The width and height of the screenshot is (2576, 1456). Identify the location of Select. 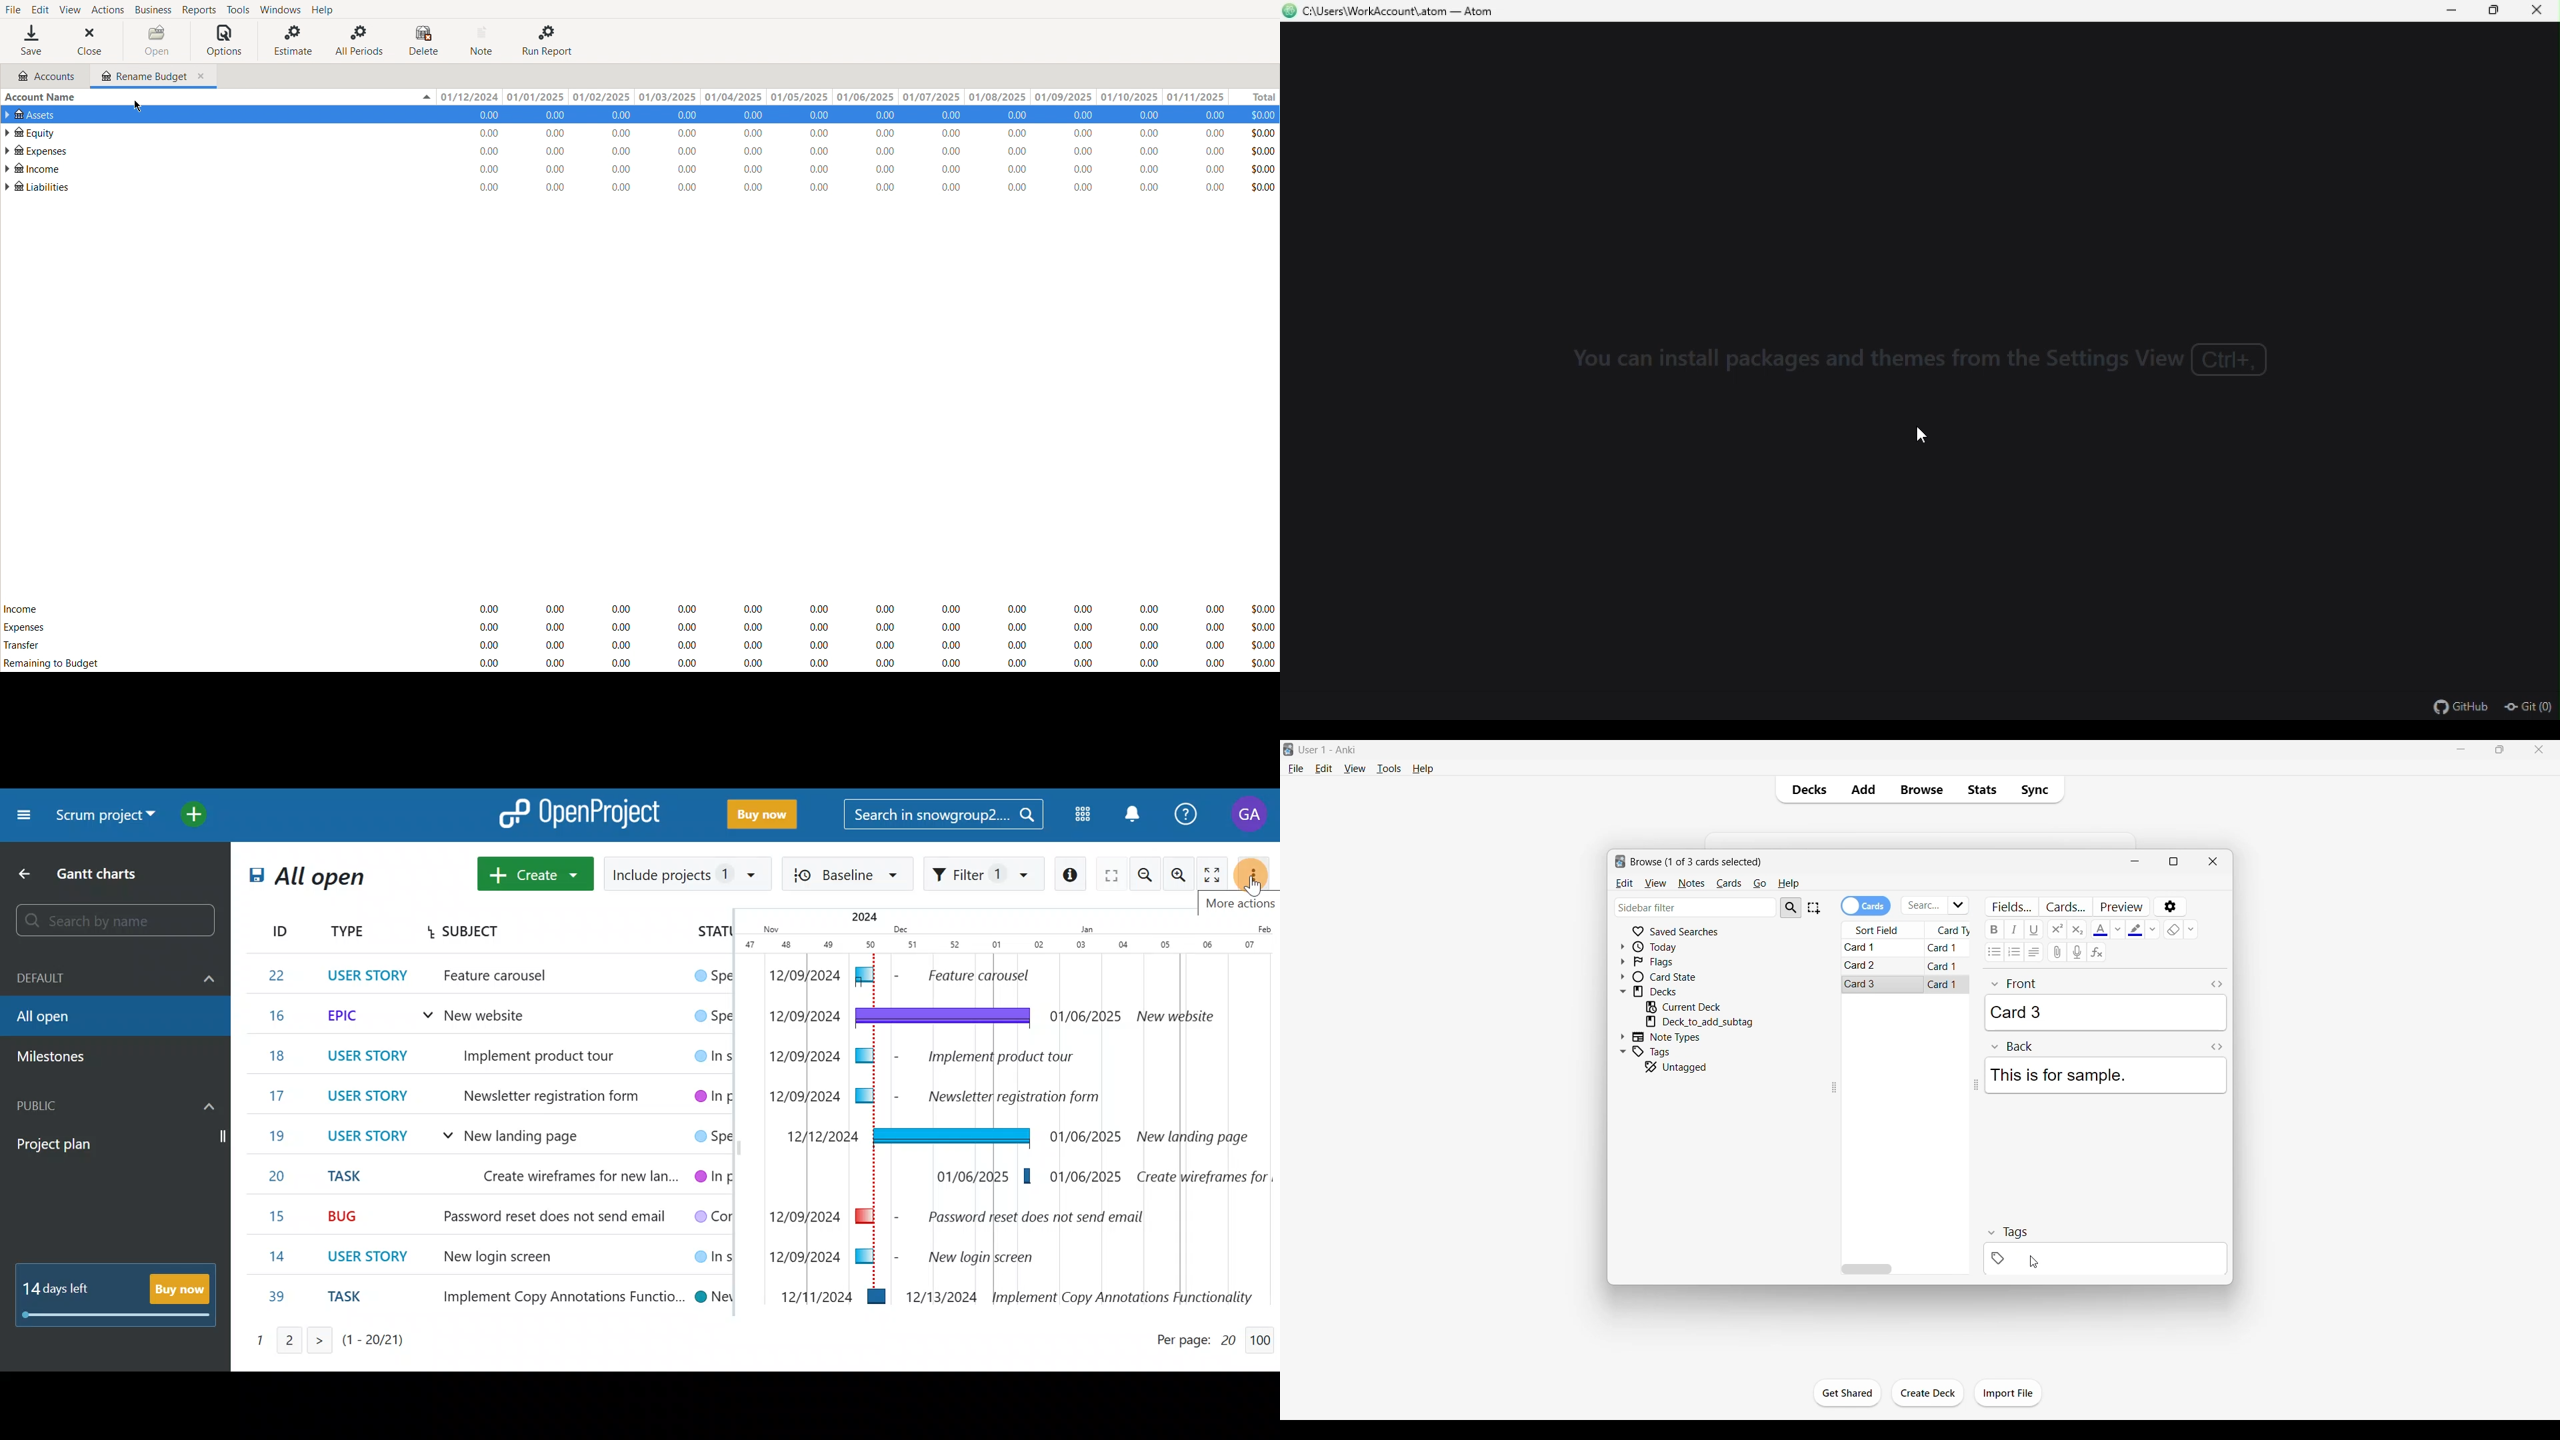
(1813, 908).